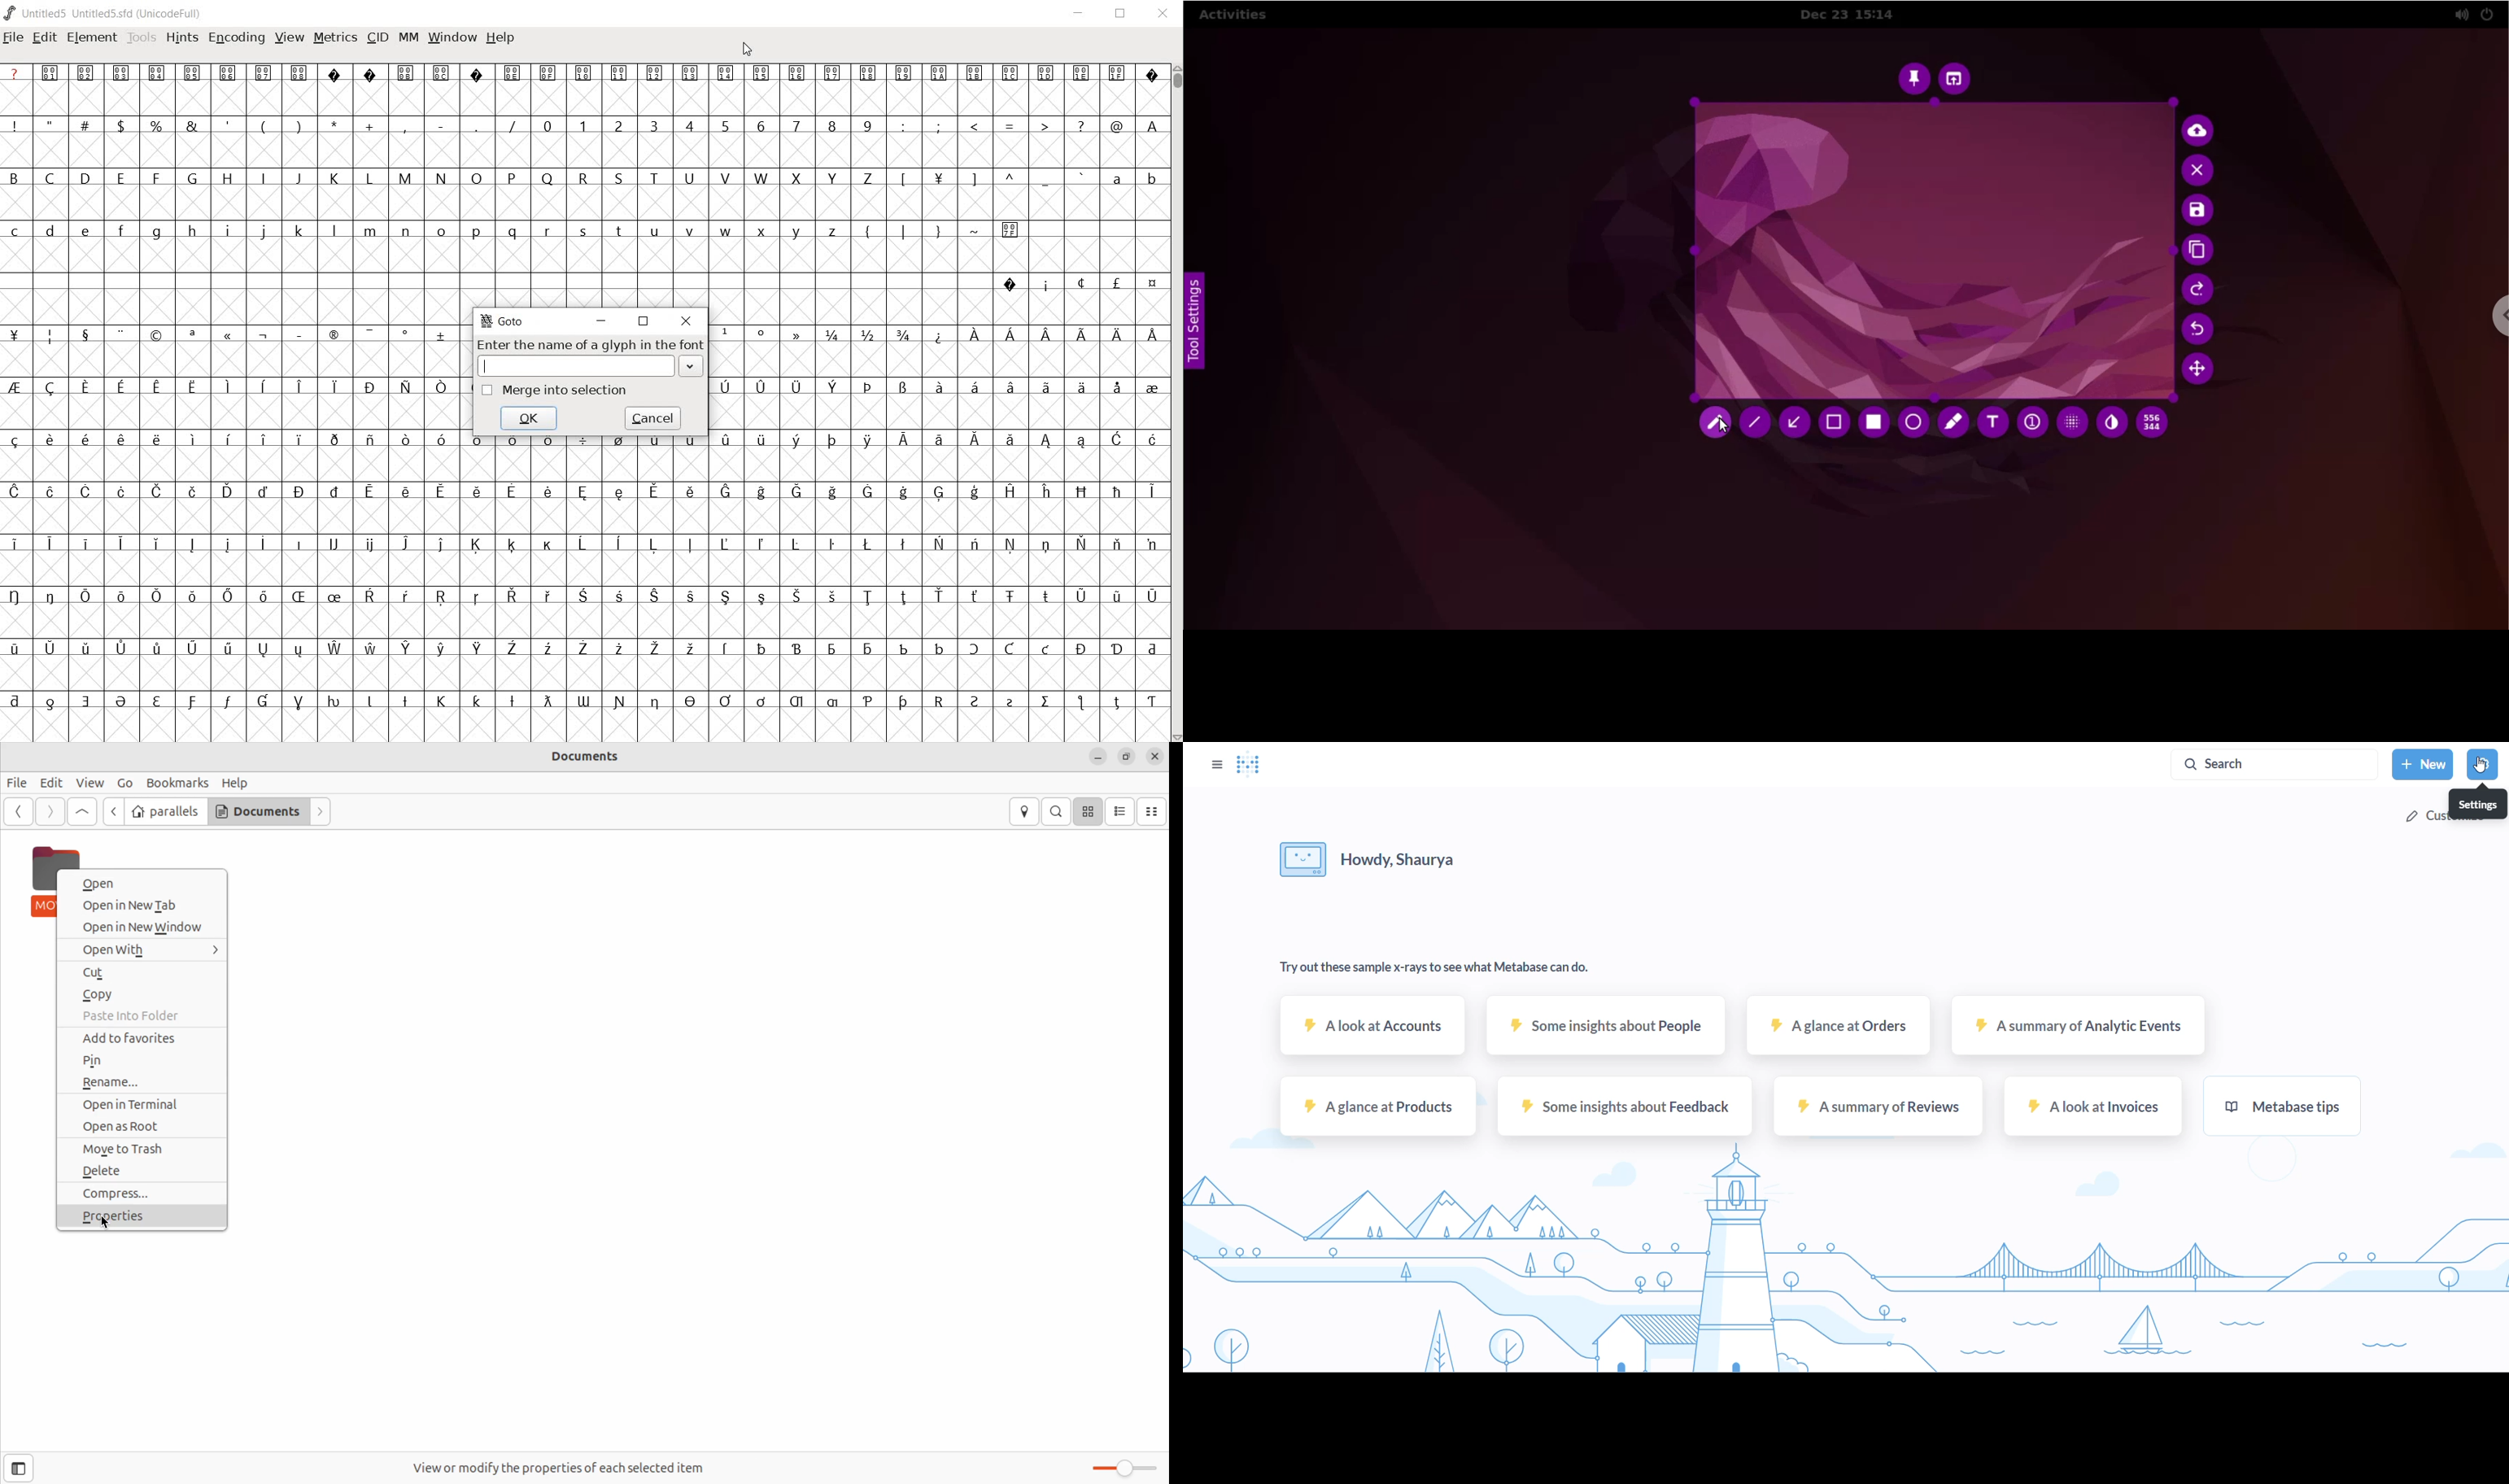  Describe the element at coordinates (227, 545) in the screenshot. I see `Symbol` at that location.